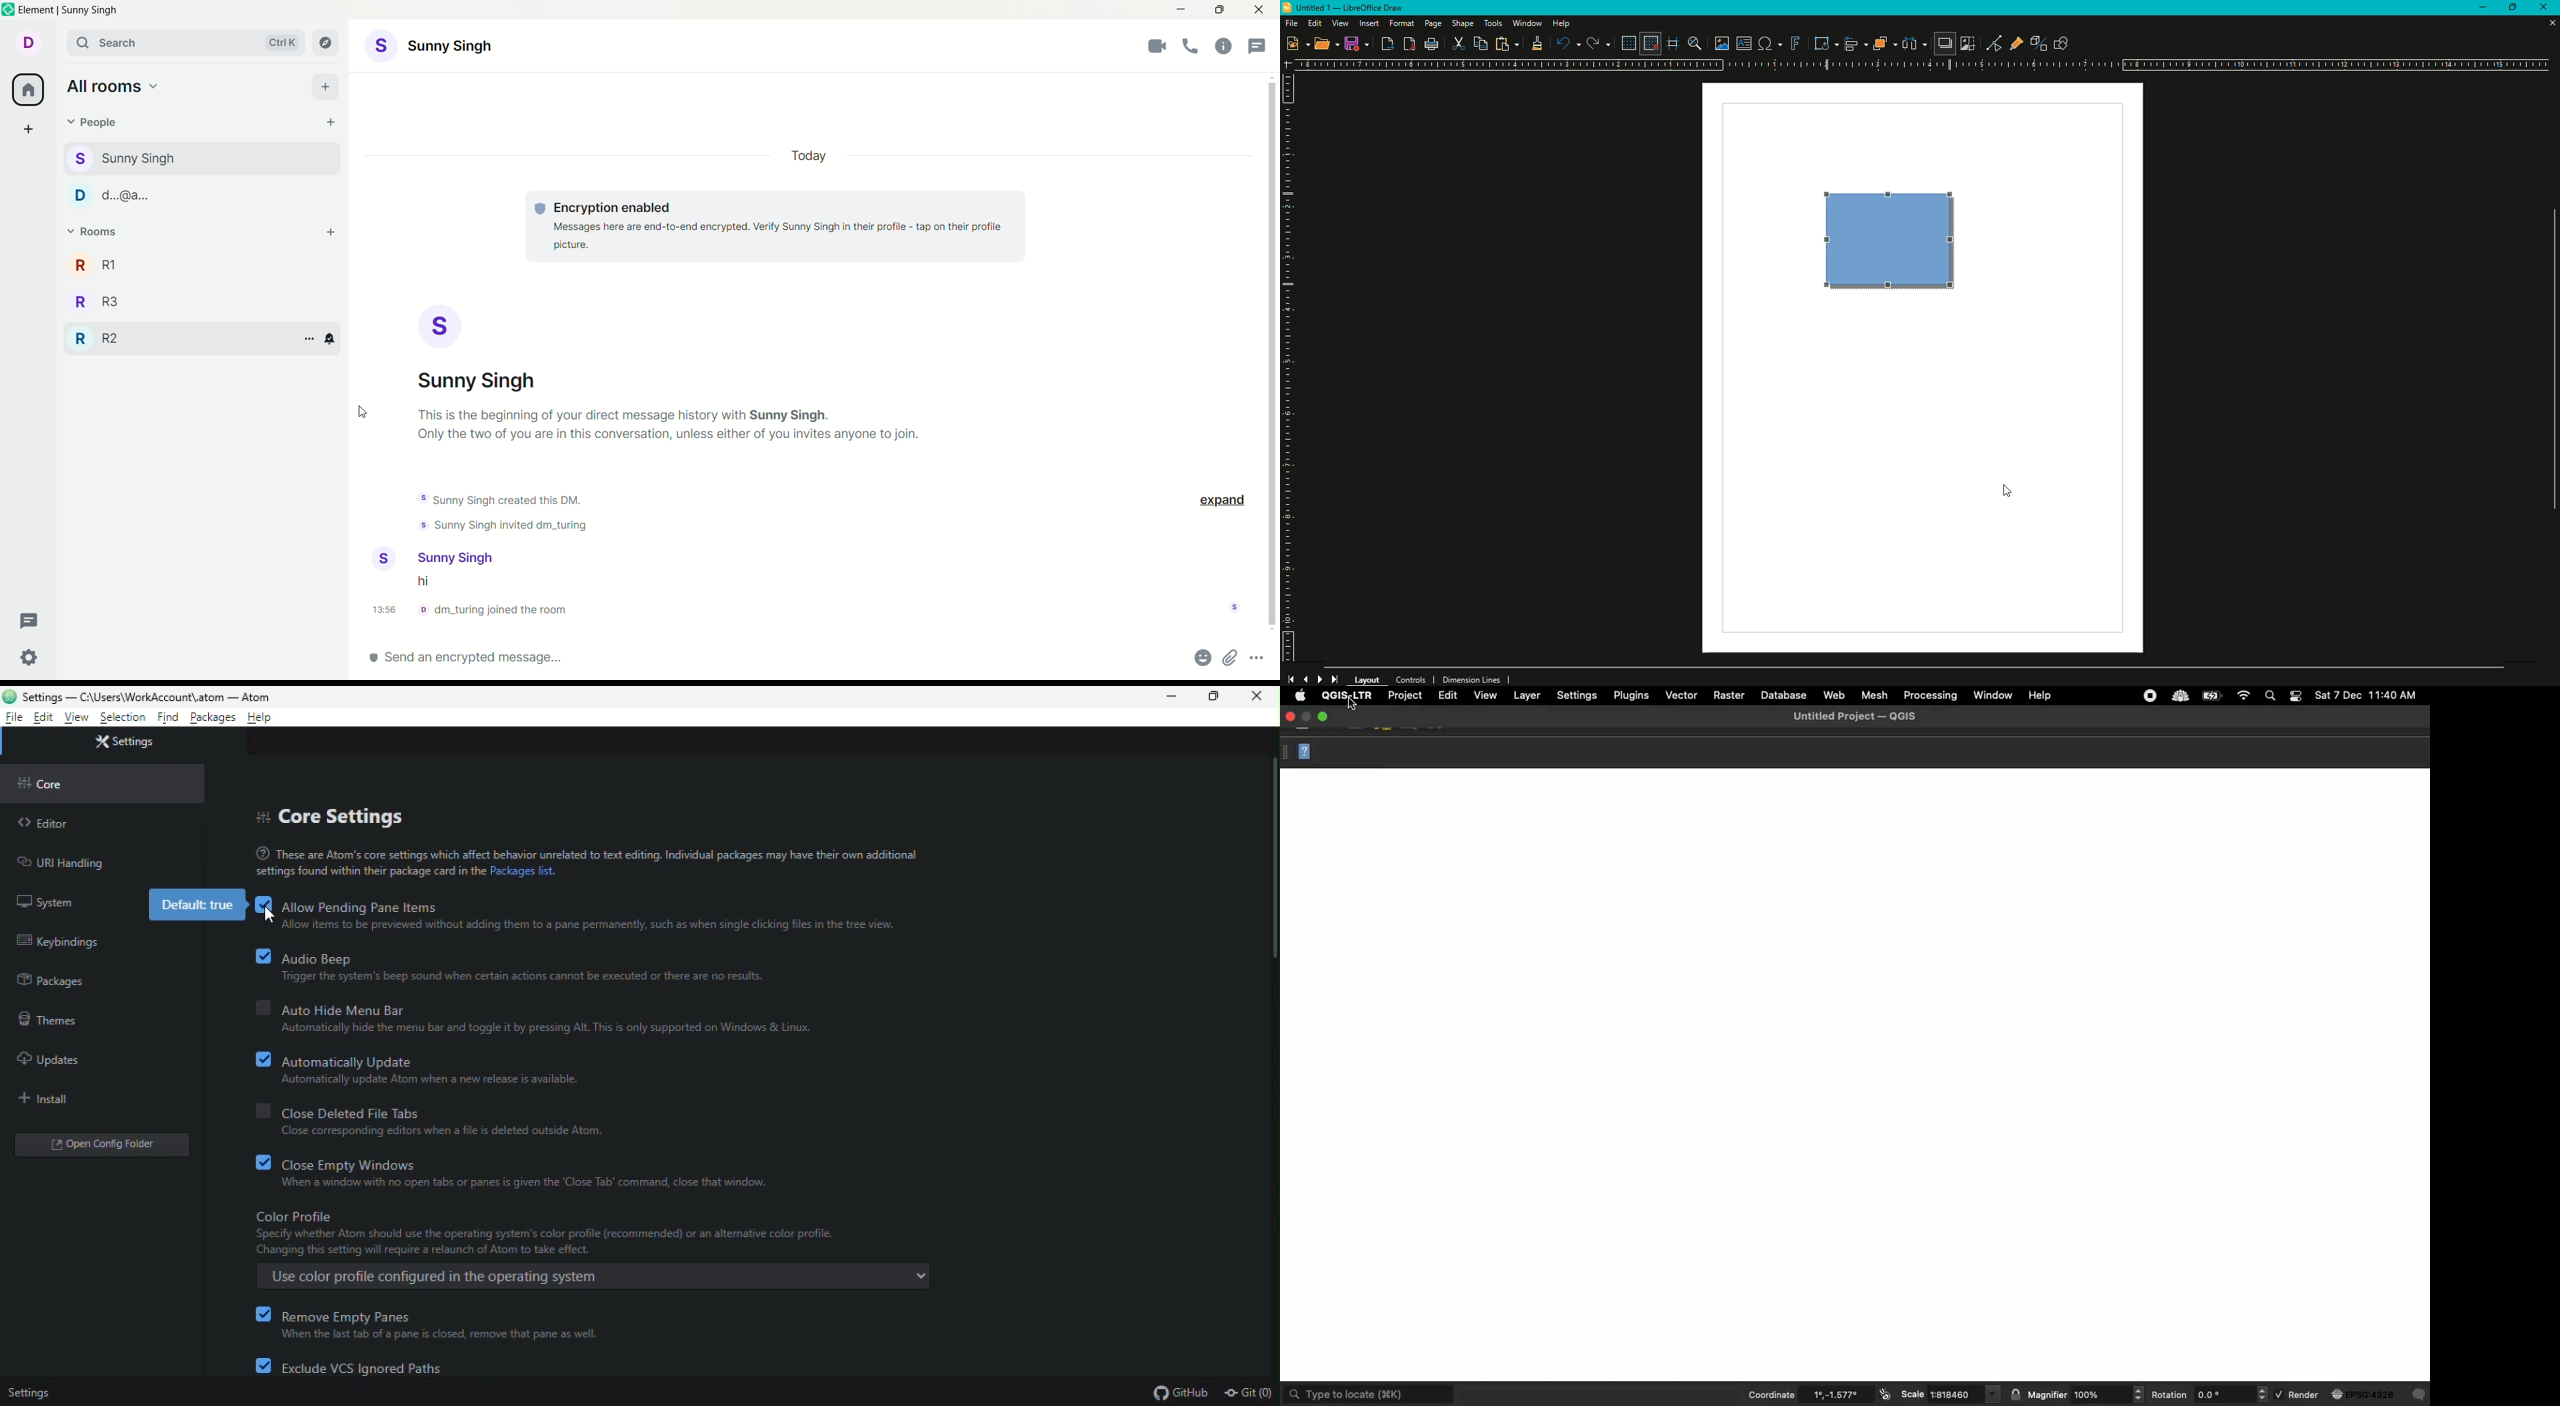 The image size is (2576, 1428). Describe the element at coordinates (1989, 43) in the screenshot. I see `Toggle Point Edit Mode` at that location.